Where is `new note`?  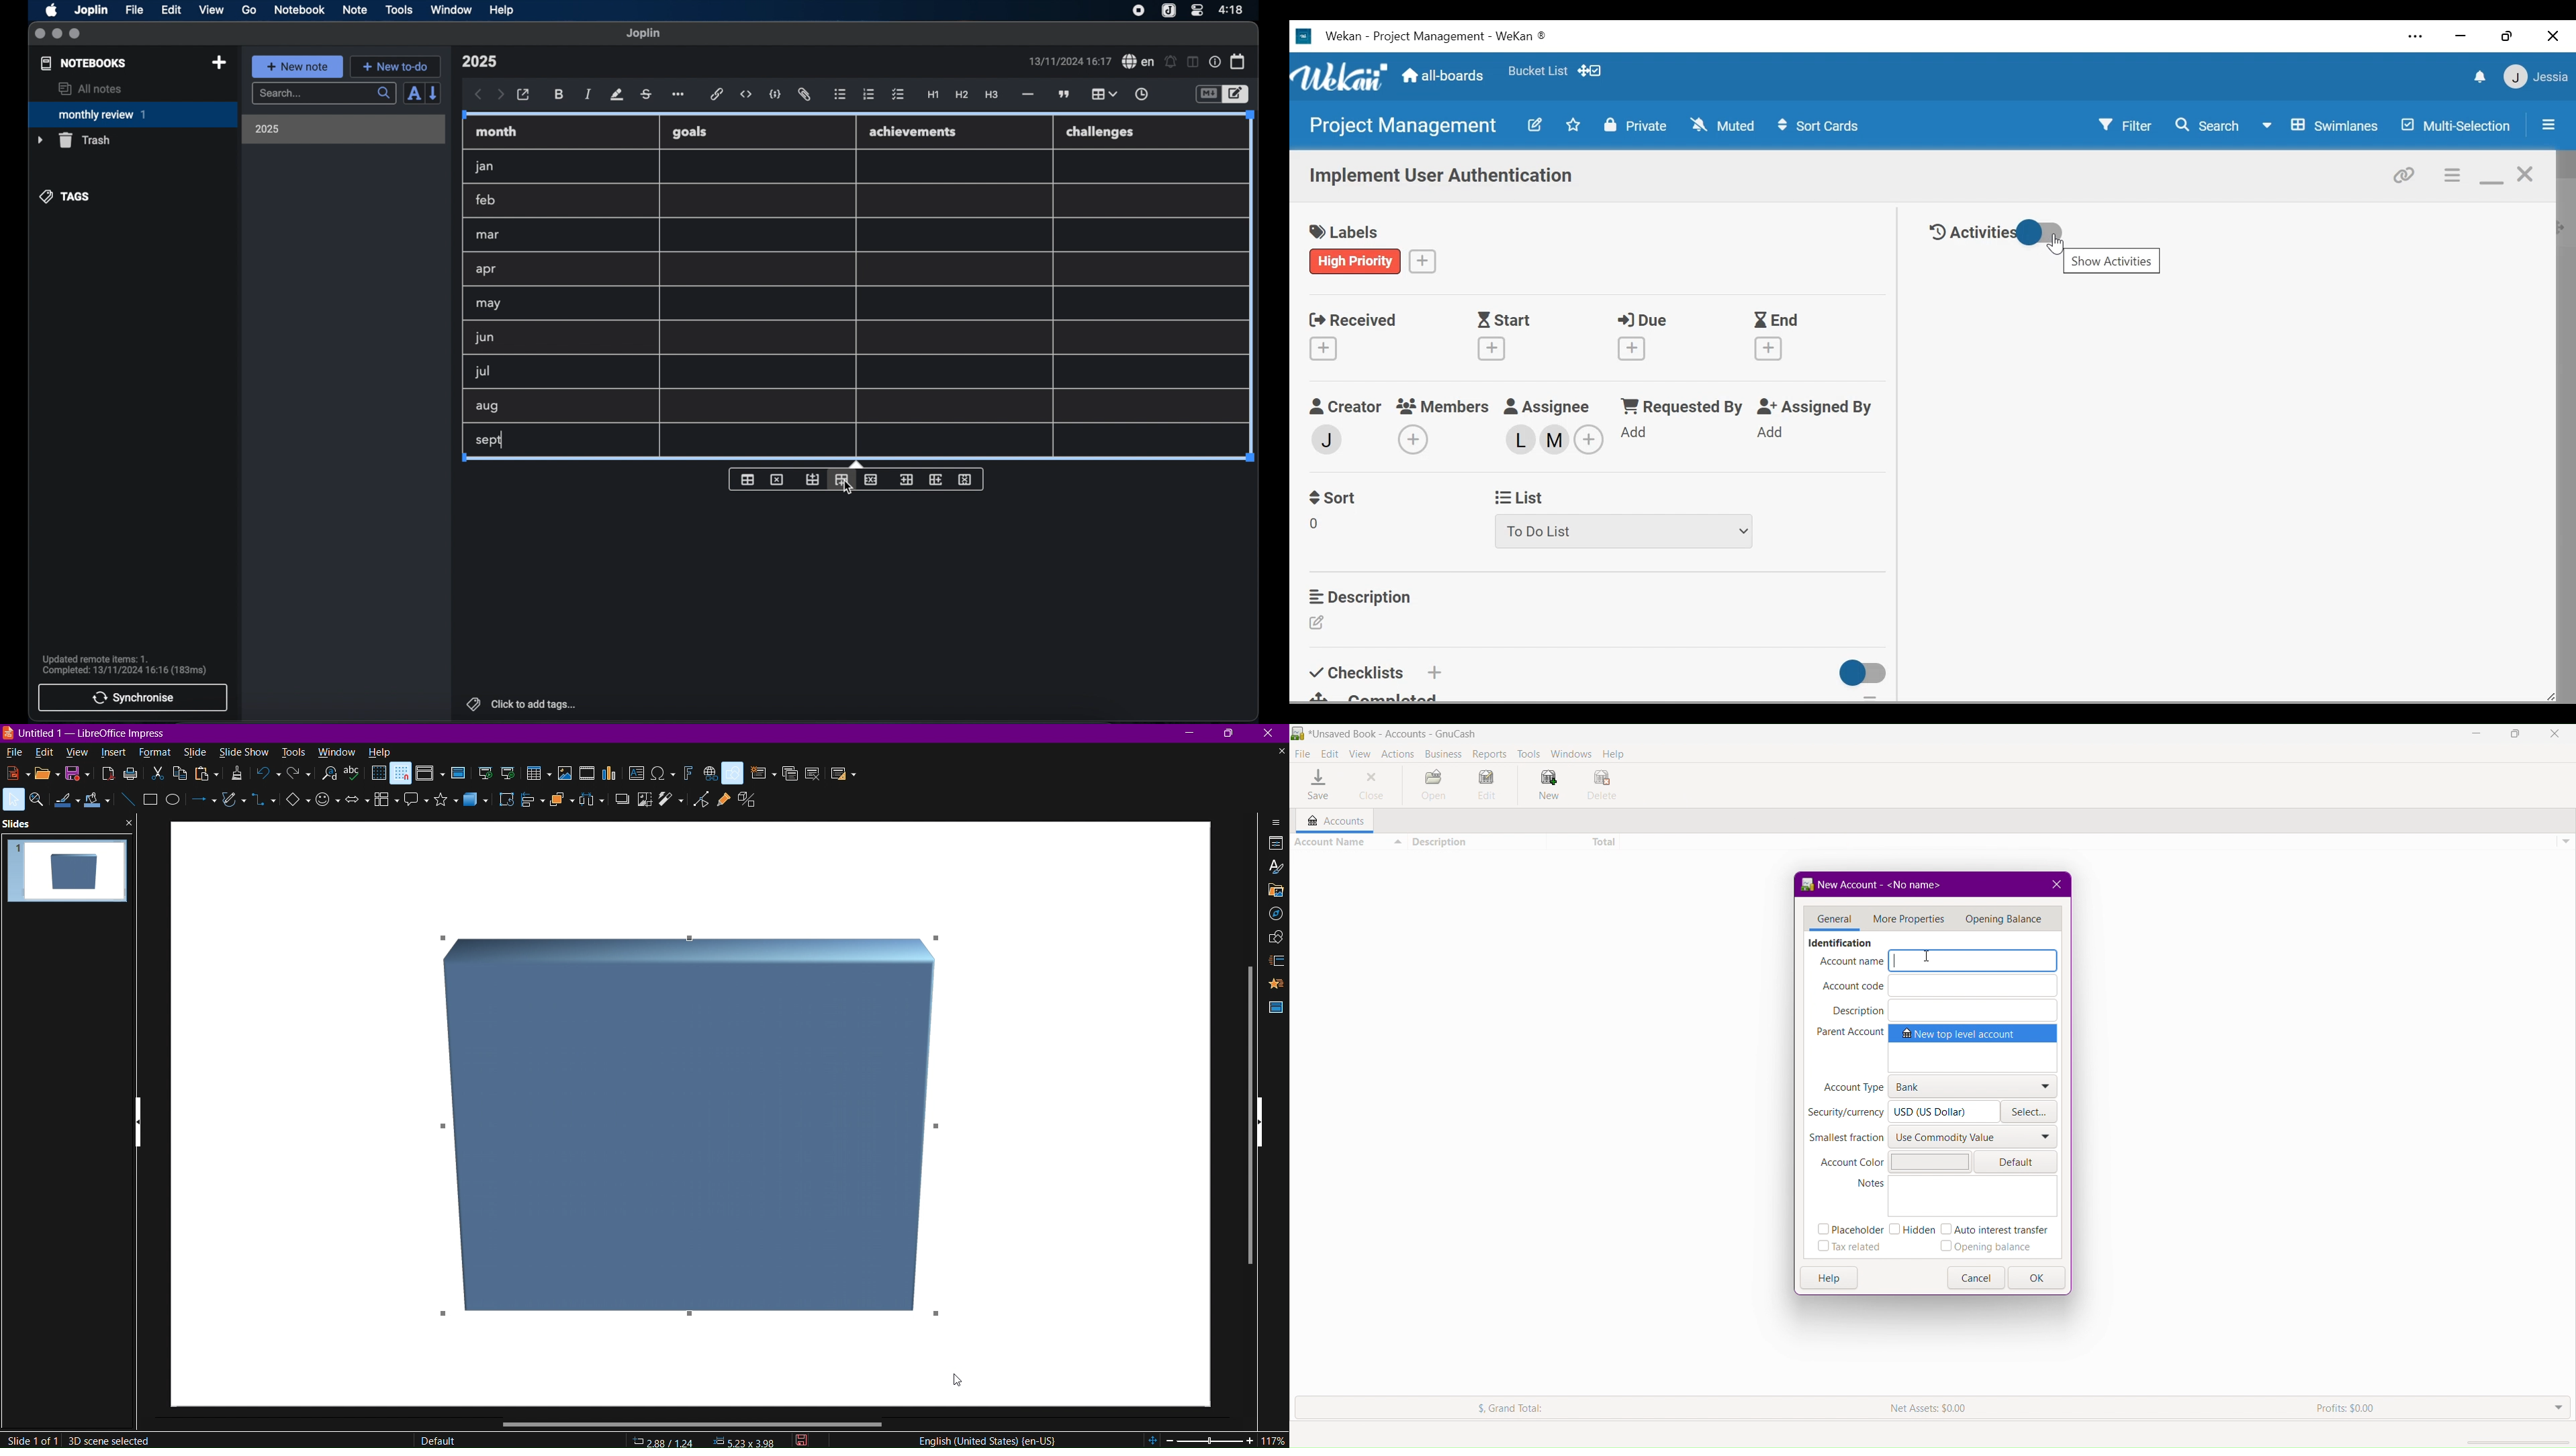
new note is located at coordinates (297, 66).